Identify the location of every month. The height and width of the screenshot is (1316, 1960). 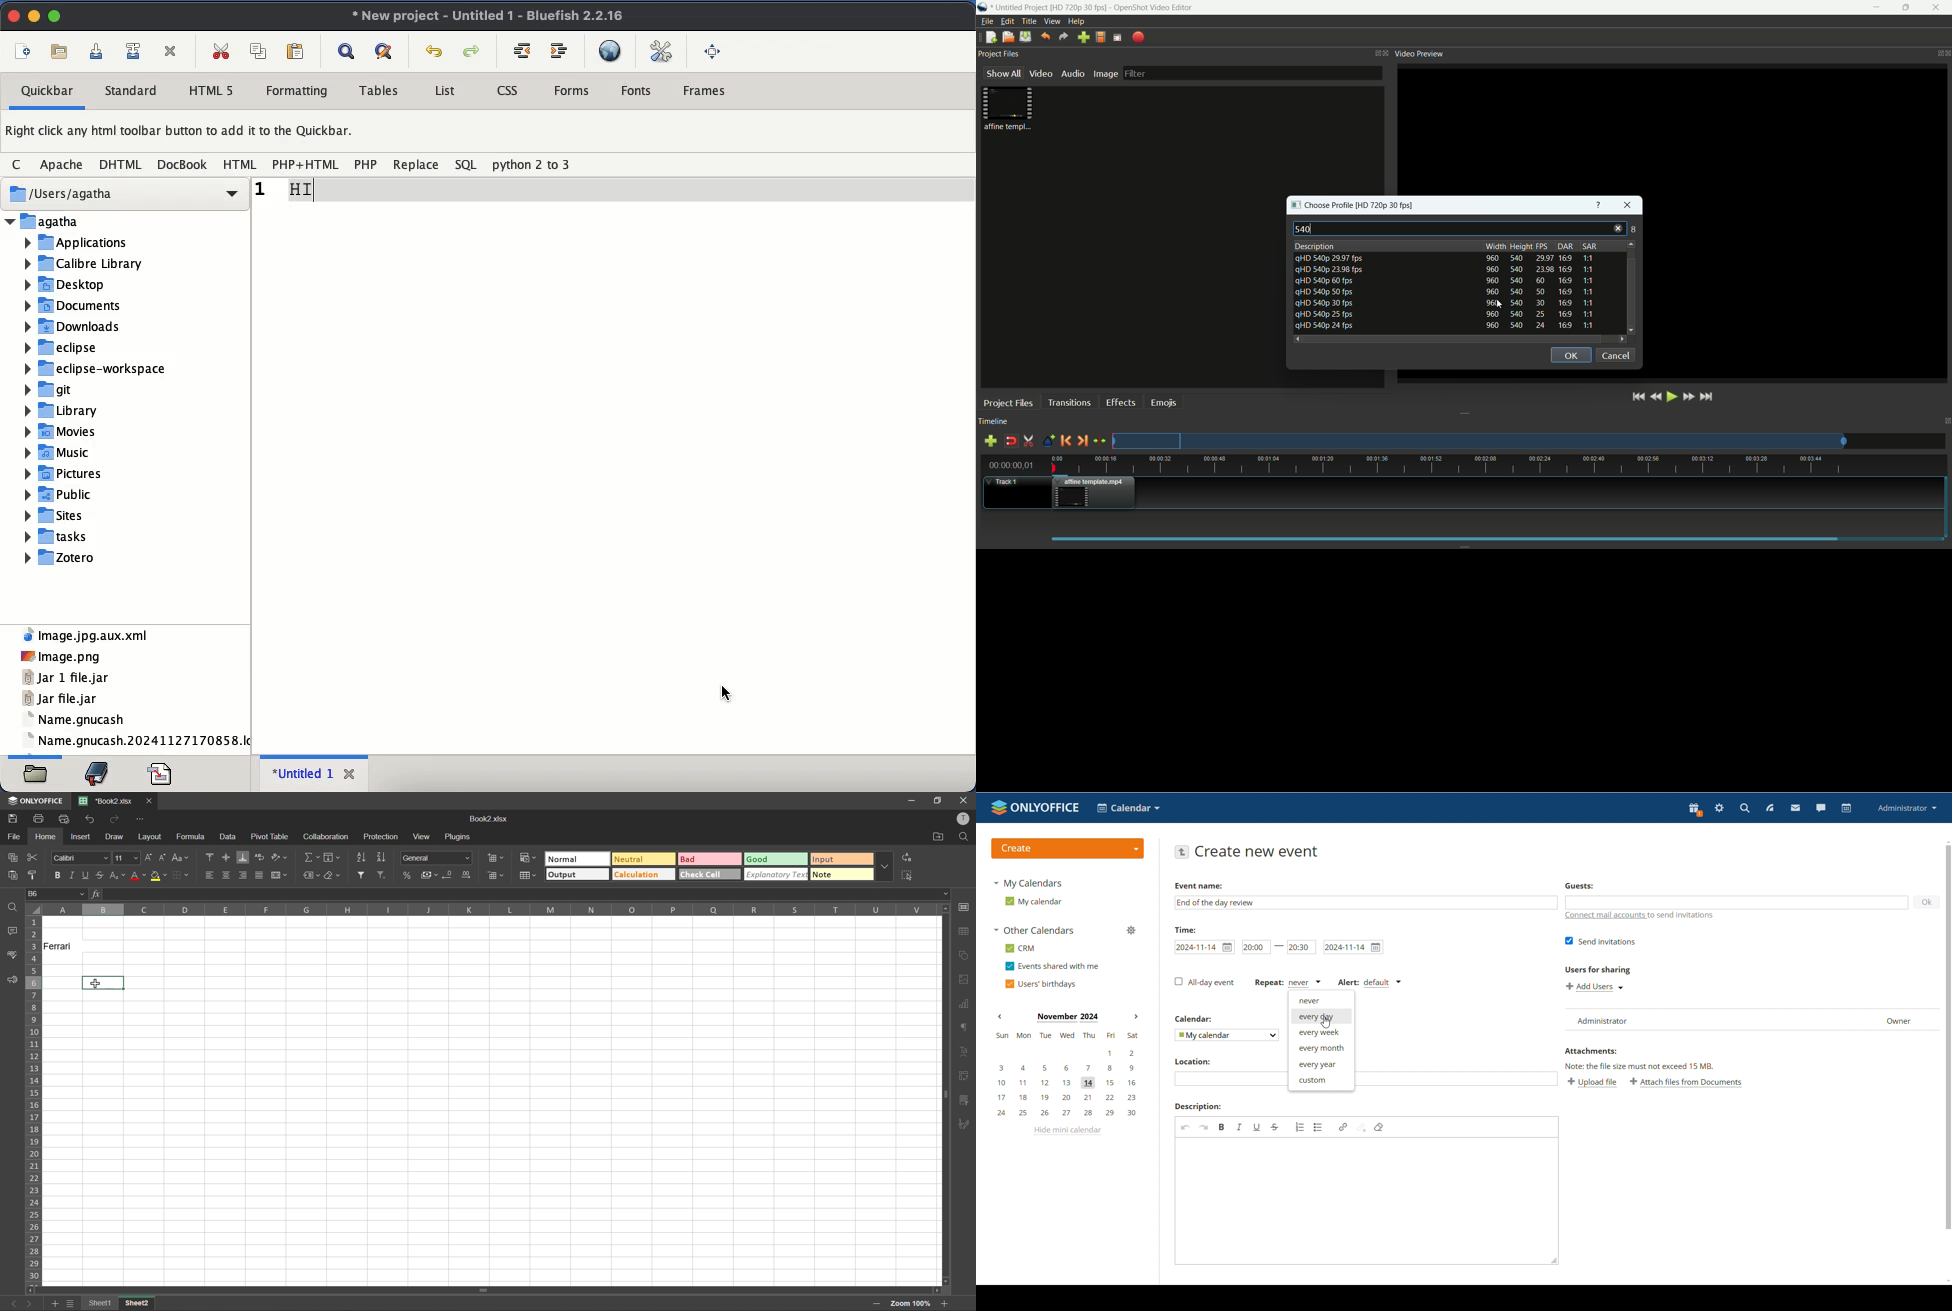
(1320, 1049).